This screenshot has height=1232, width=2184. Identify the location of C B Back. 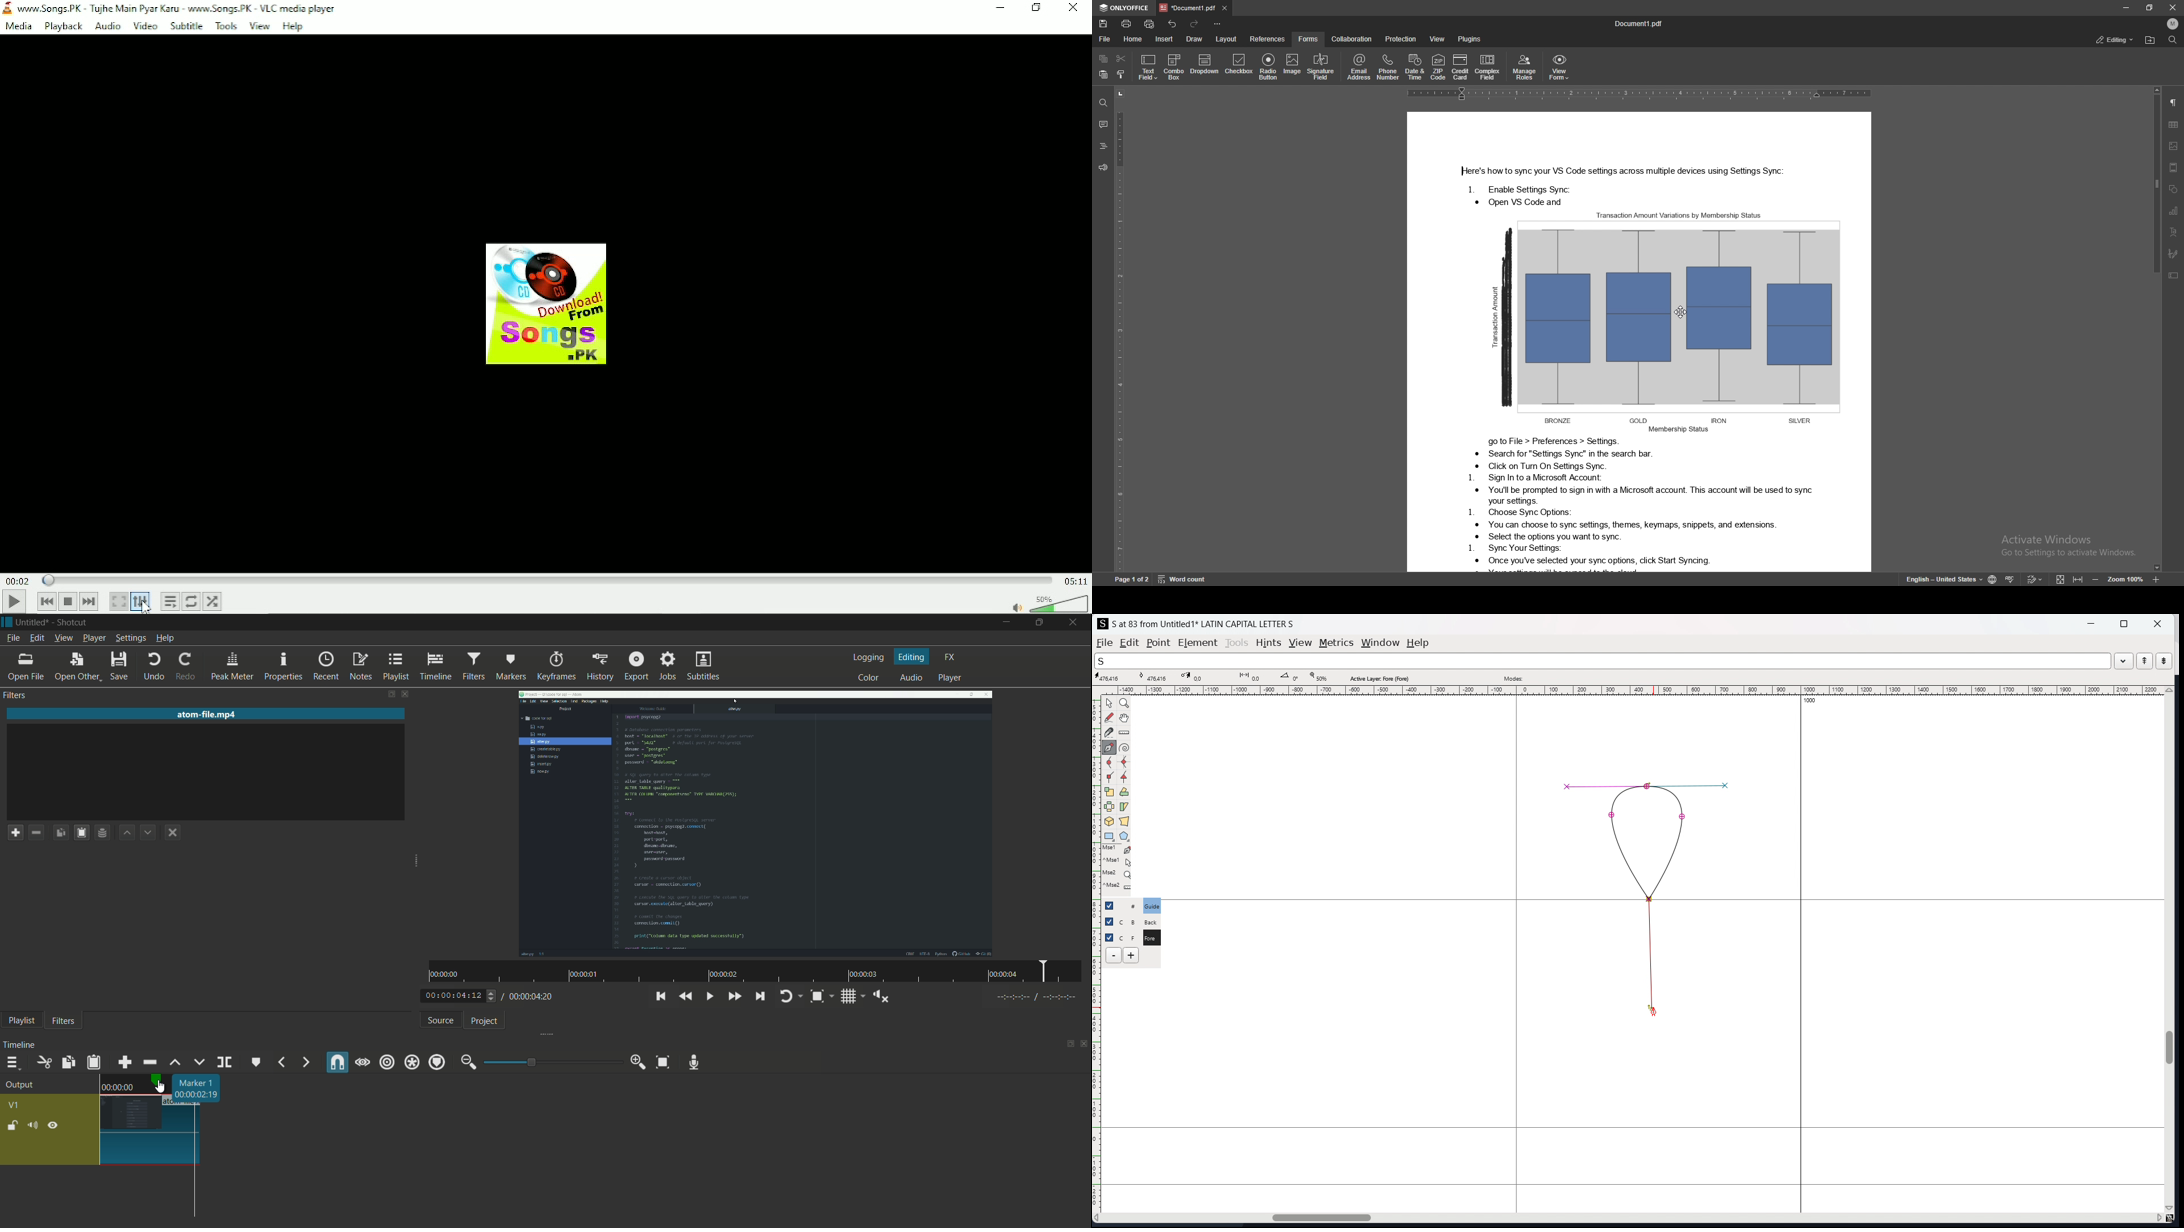
(1150, 920).